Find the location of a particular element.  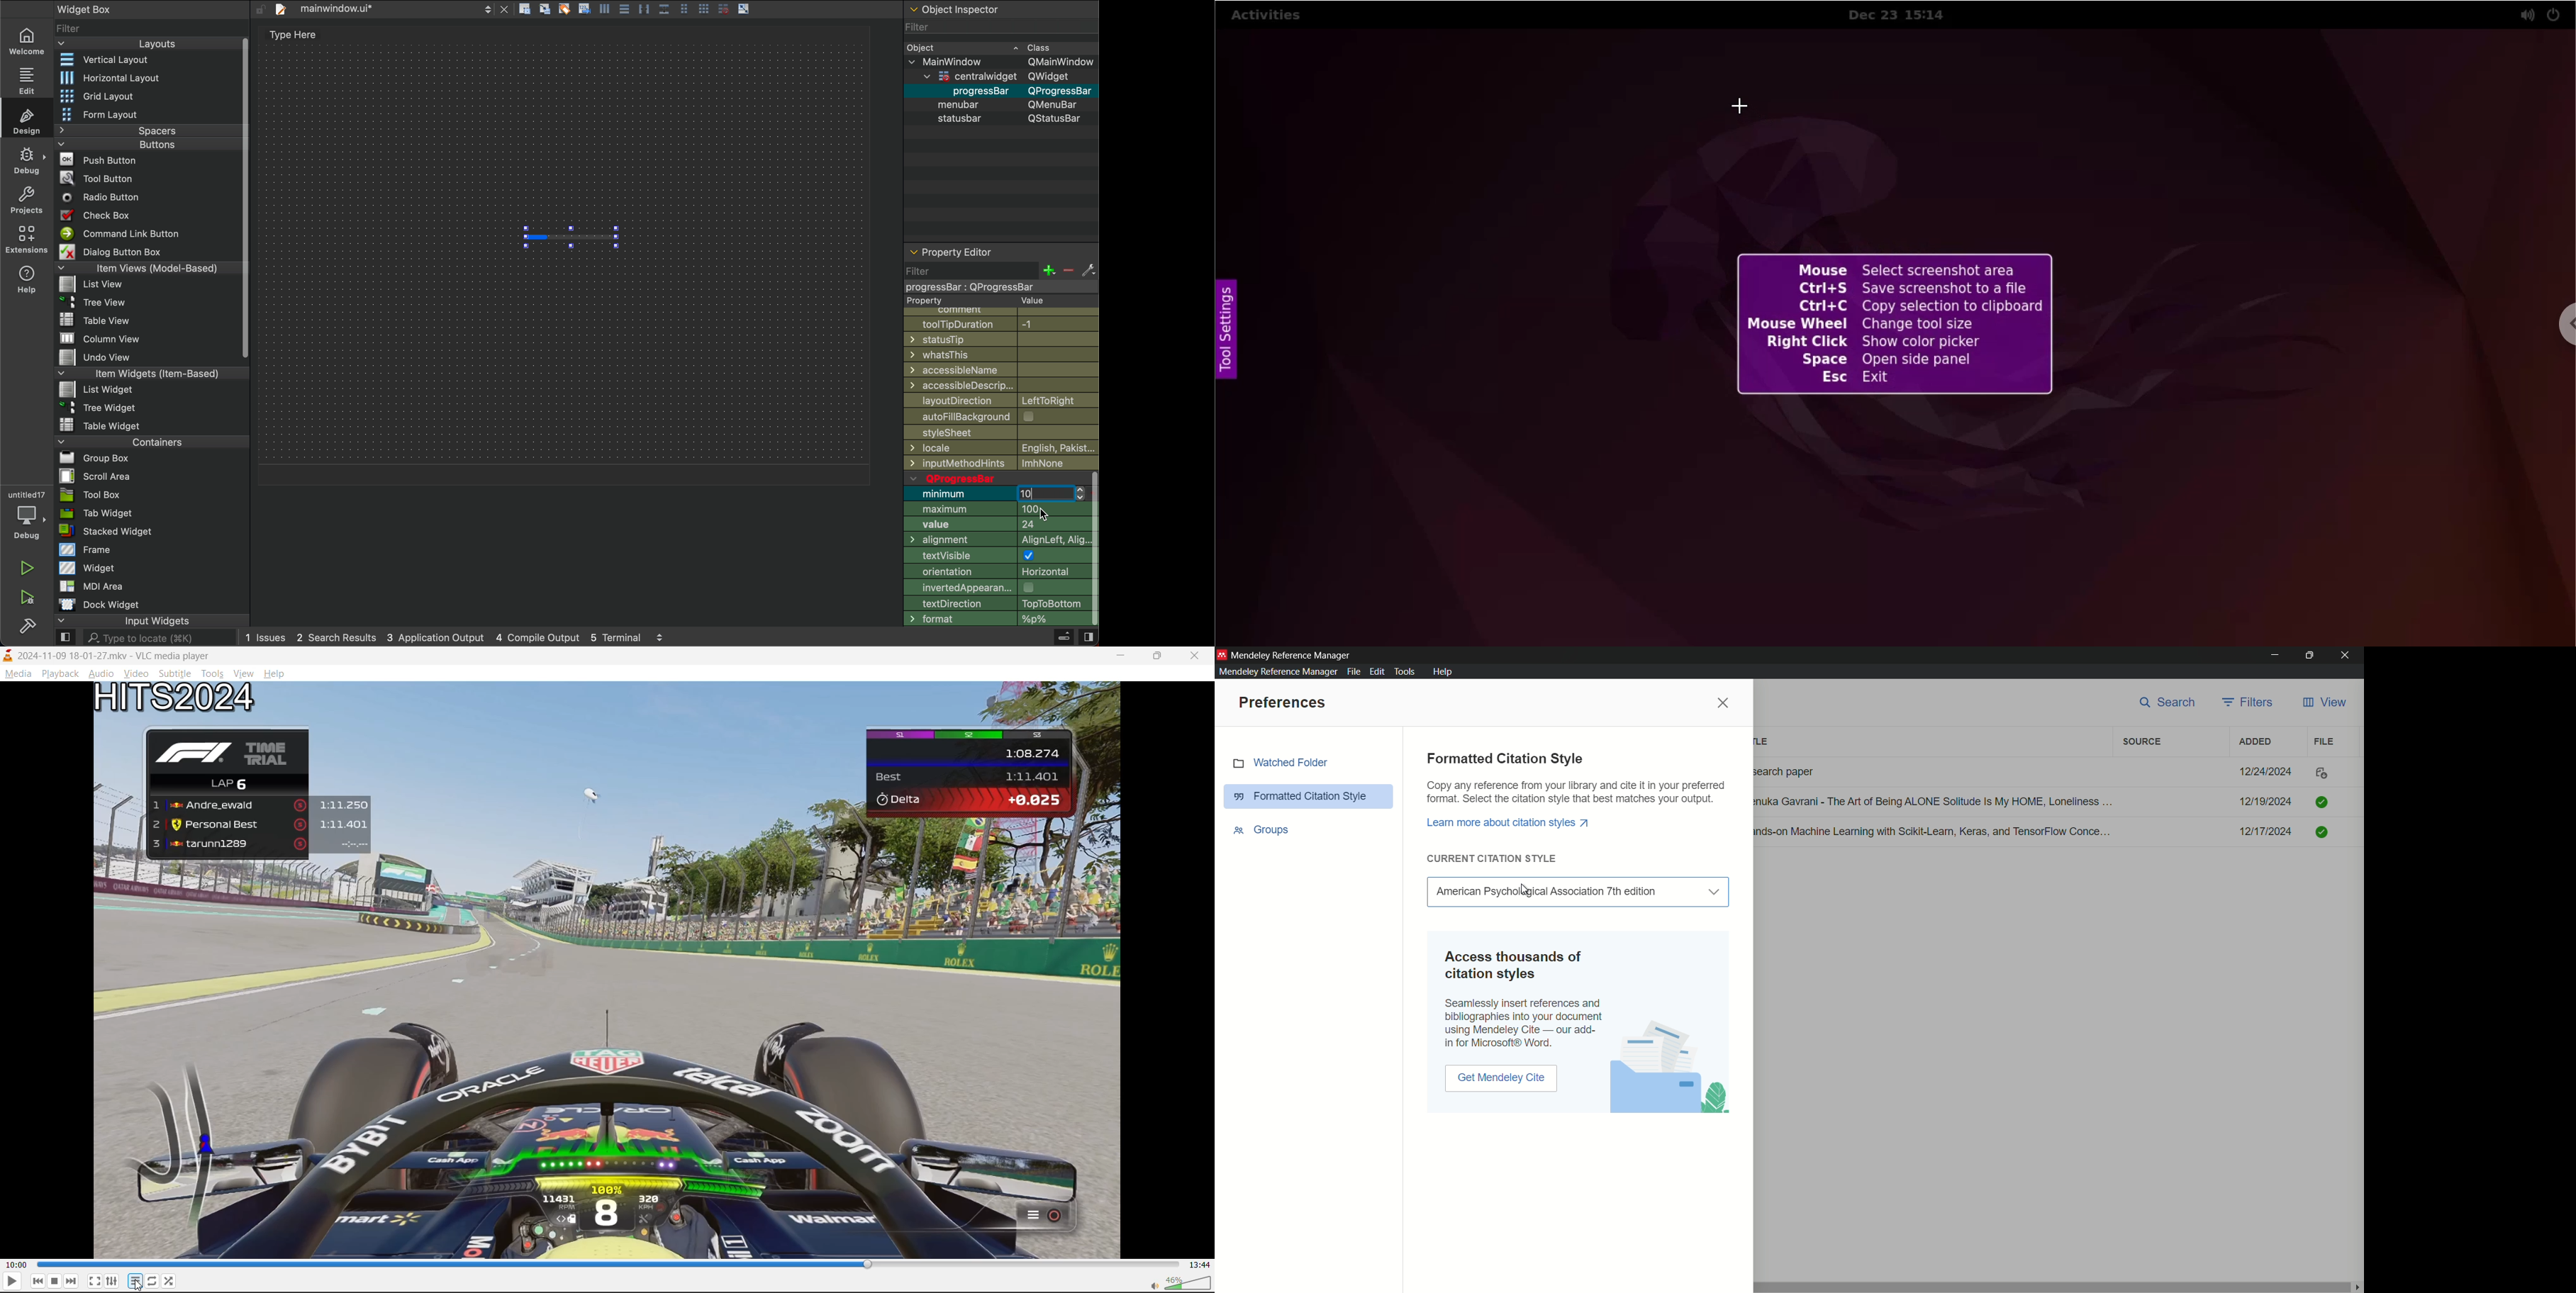

source is located at coordinates (2142, 742).